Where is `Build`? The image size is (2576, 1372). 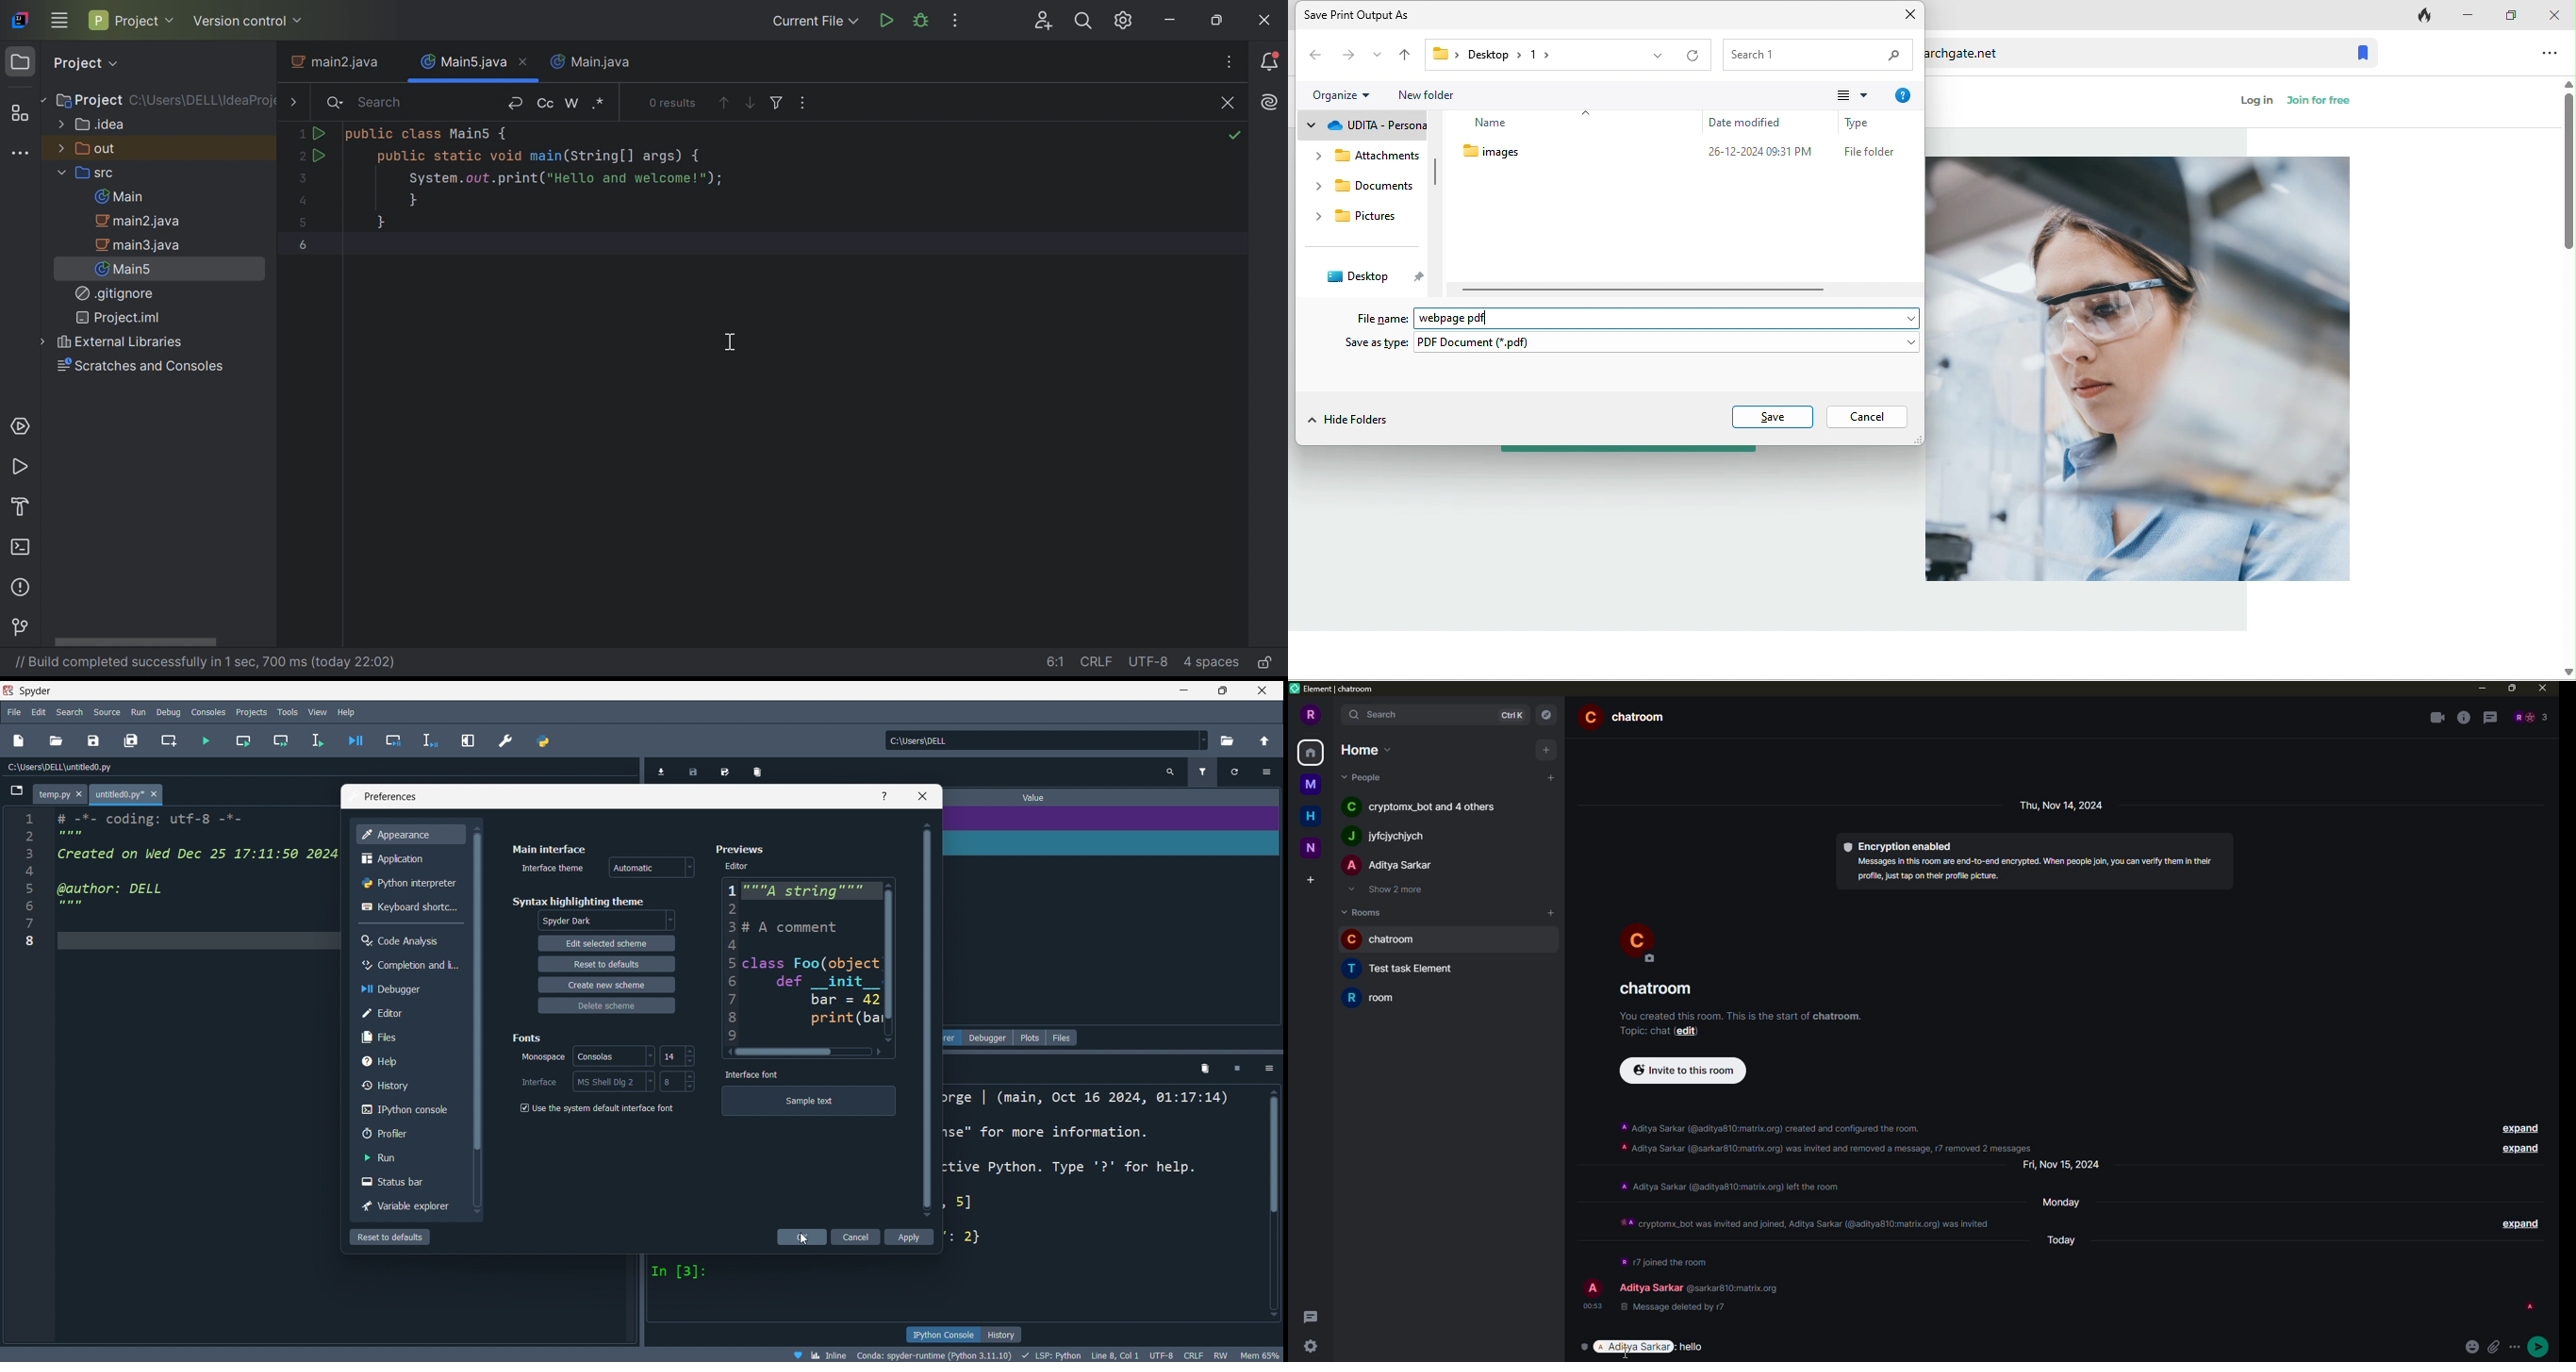 Build is located at coordinates (26, 505).